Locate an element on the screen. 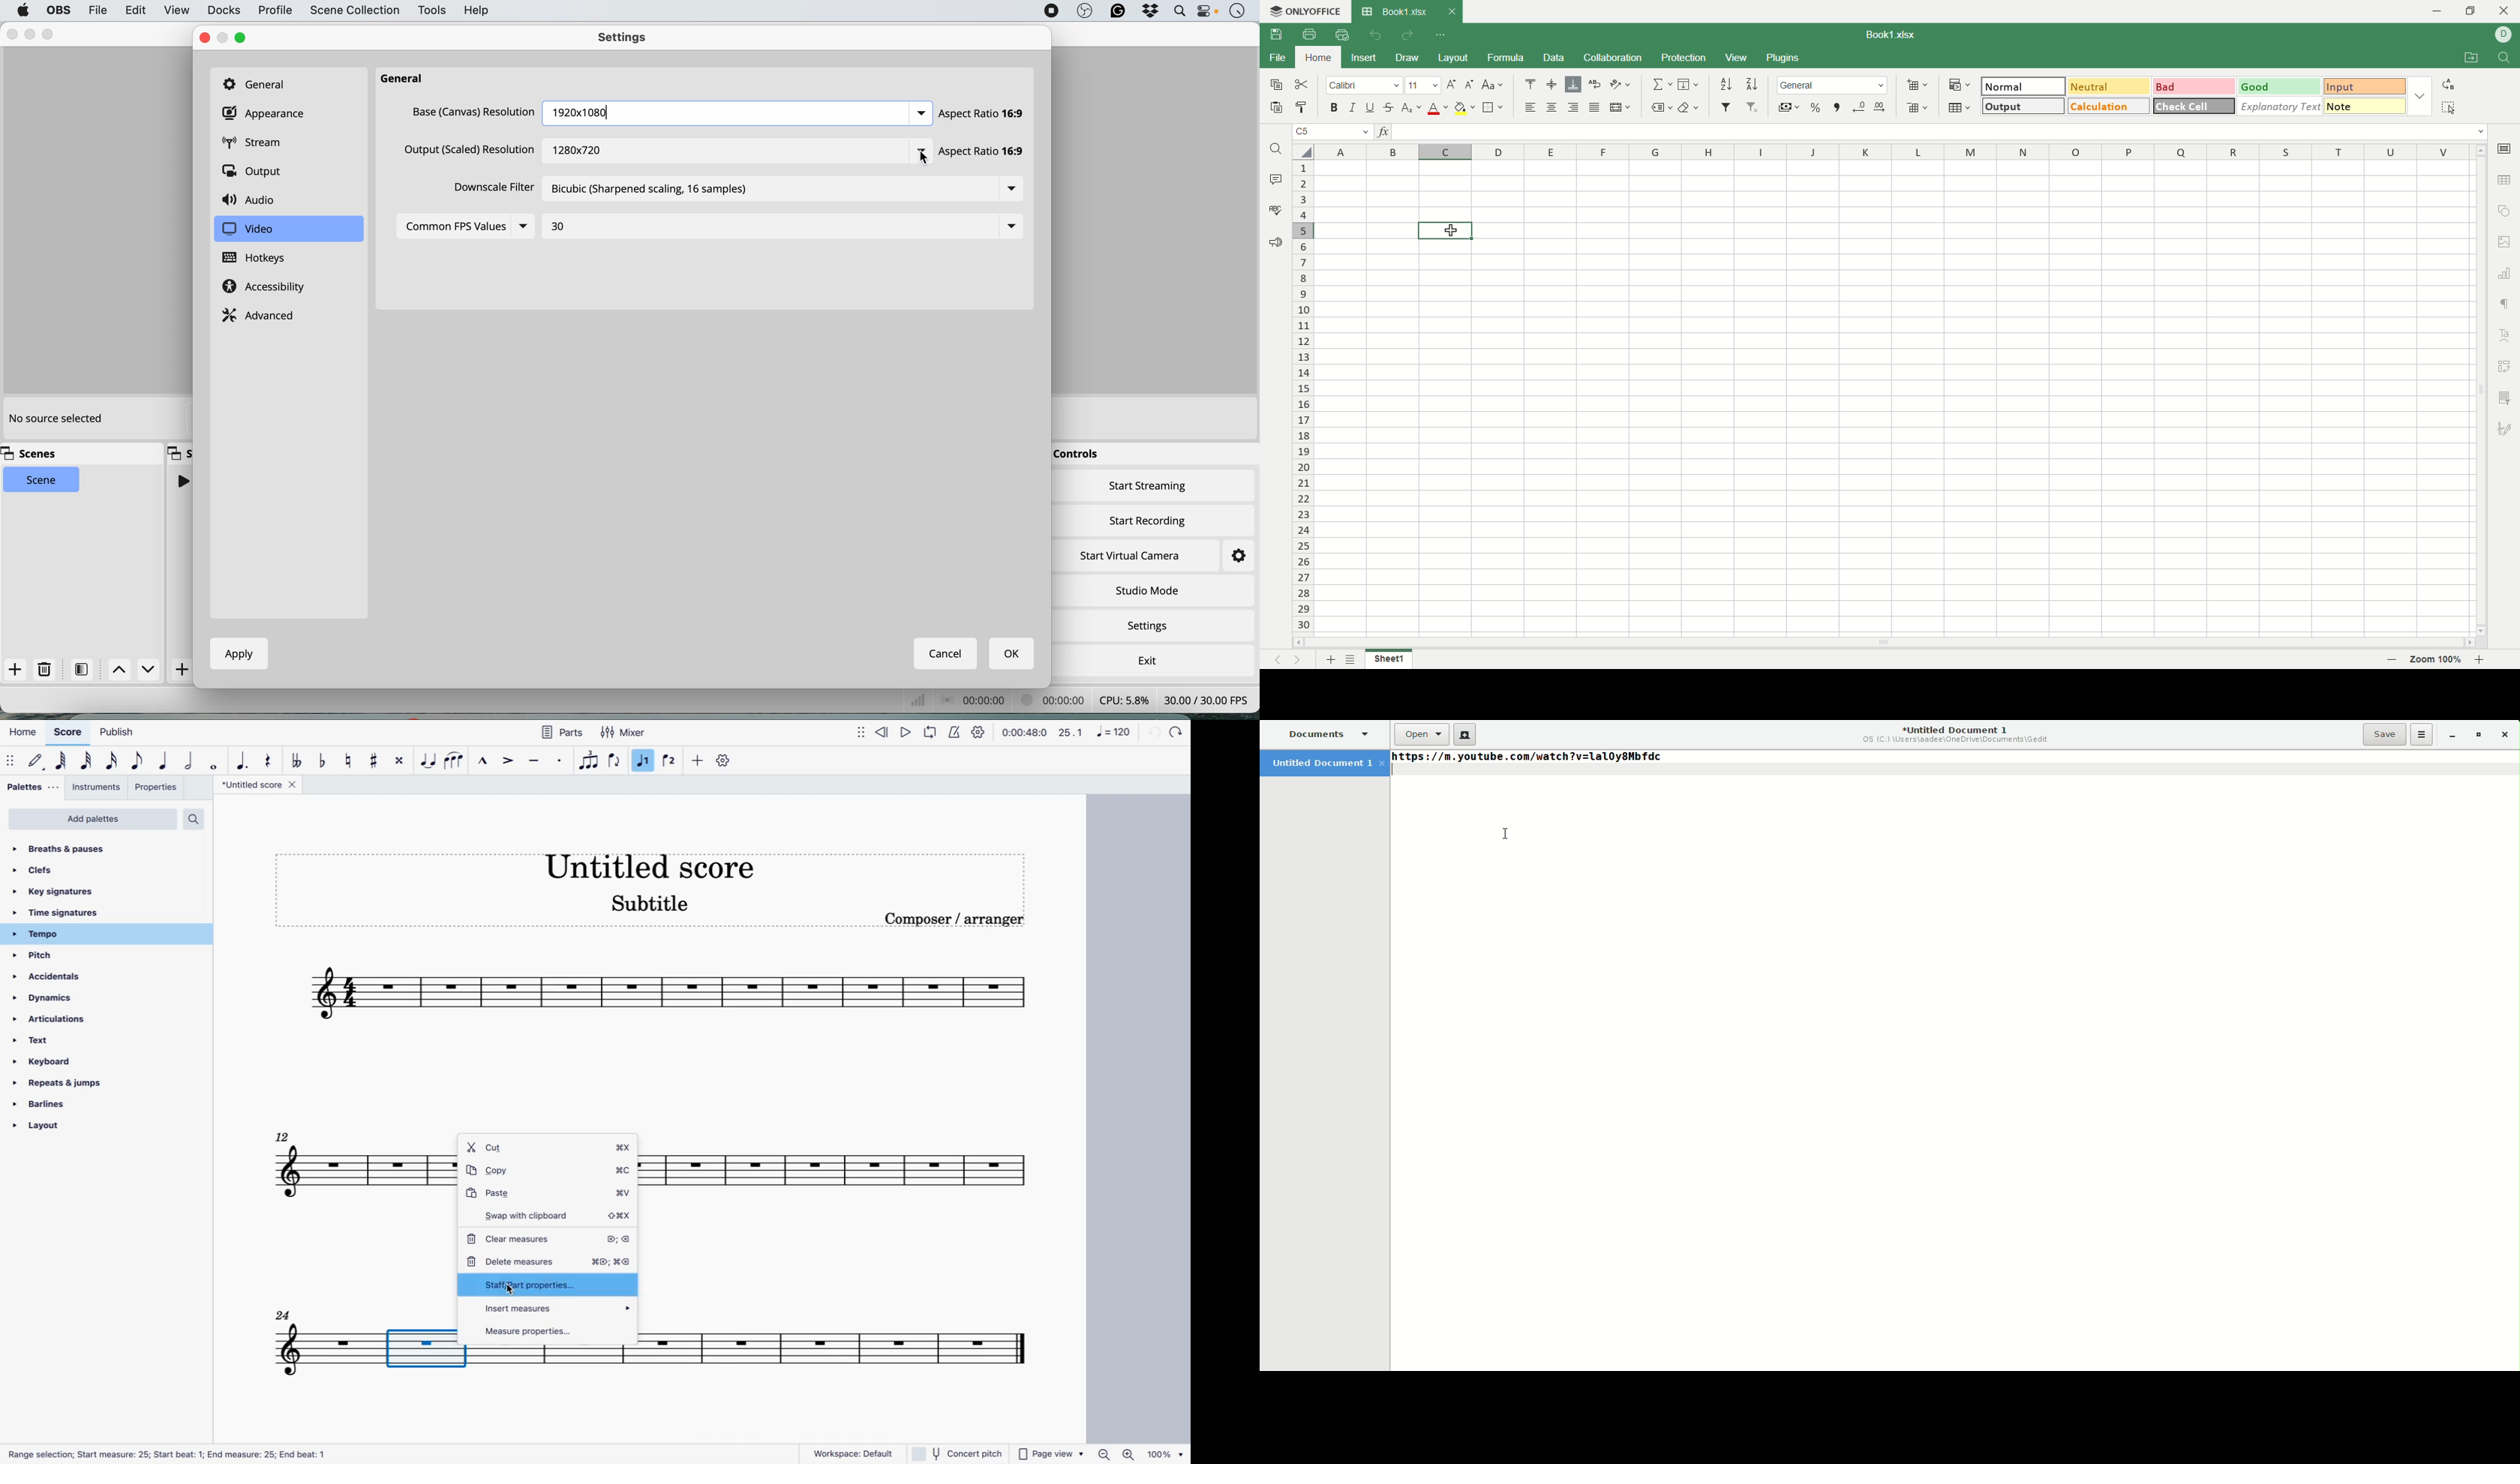 Image resolution: width=2520 pixels, height=1484 pixels. flip direction is located at coordinates (614, 760).